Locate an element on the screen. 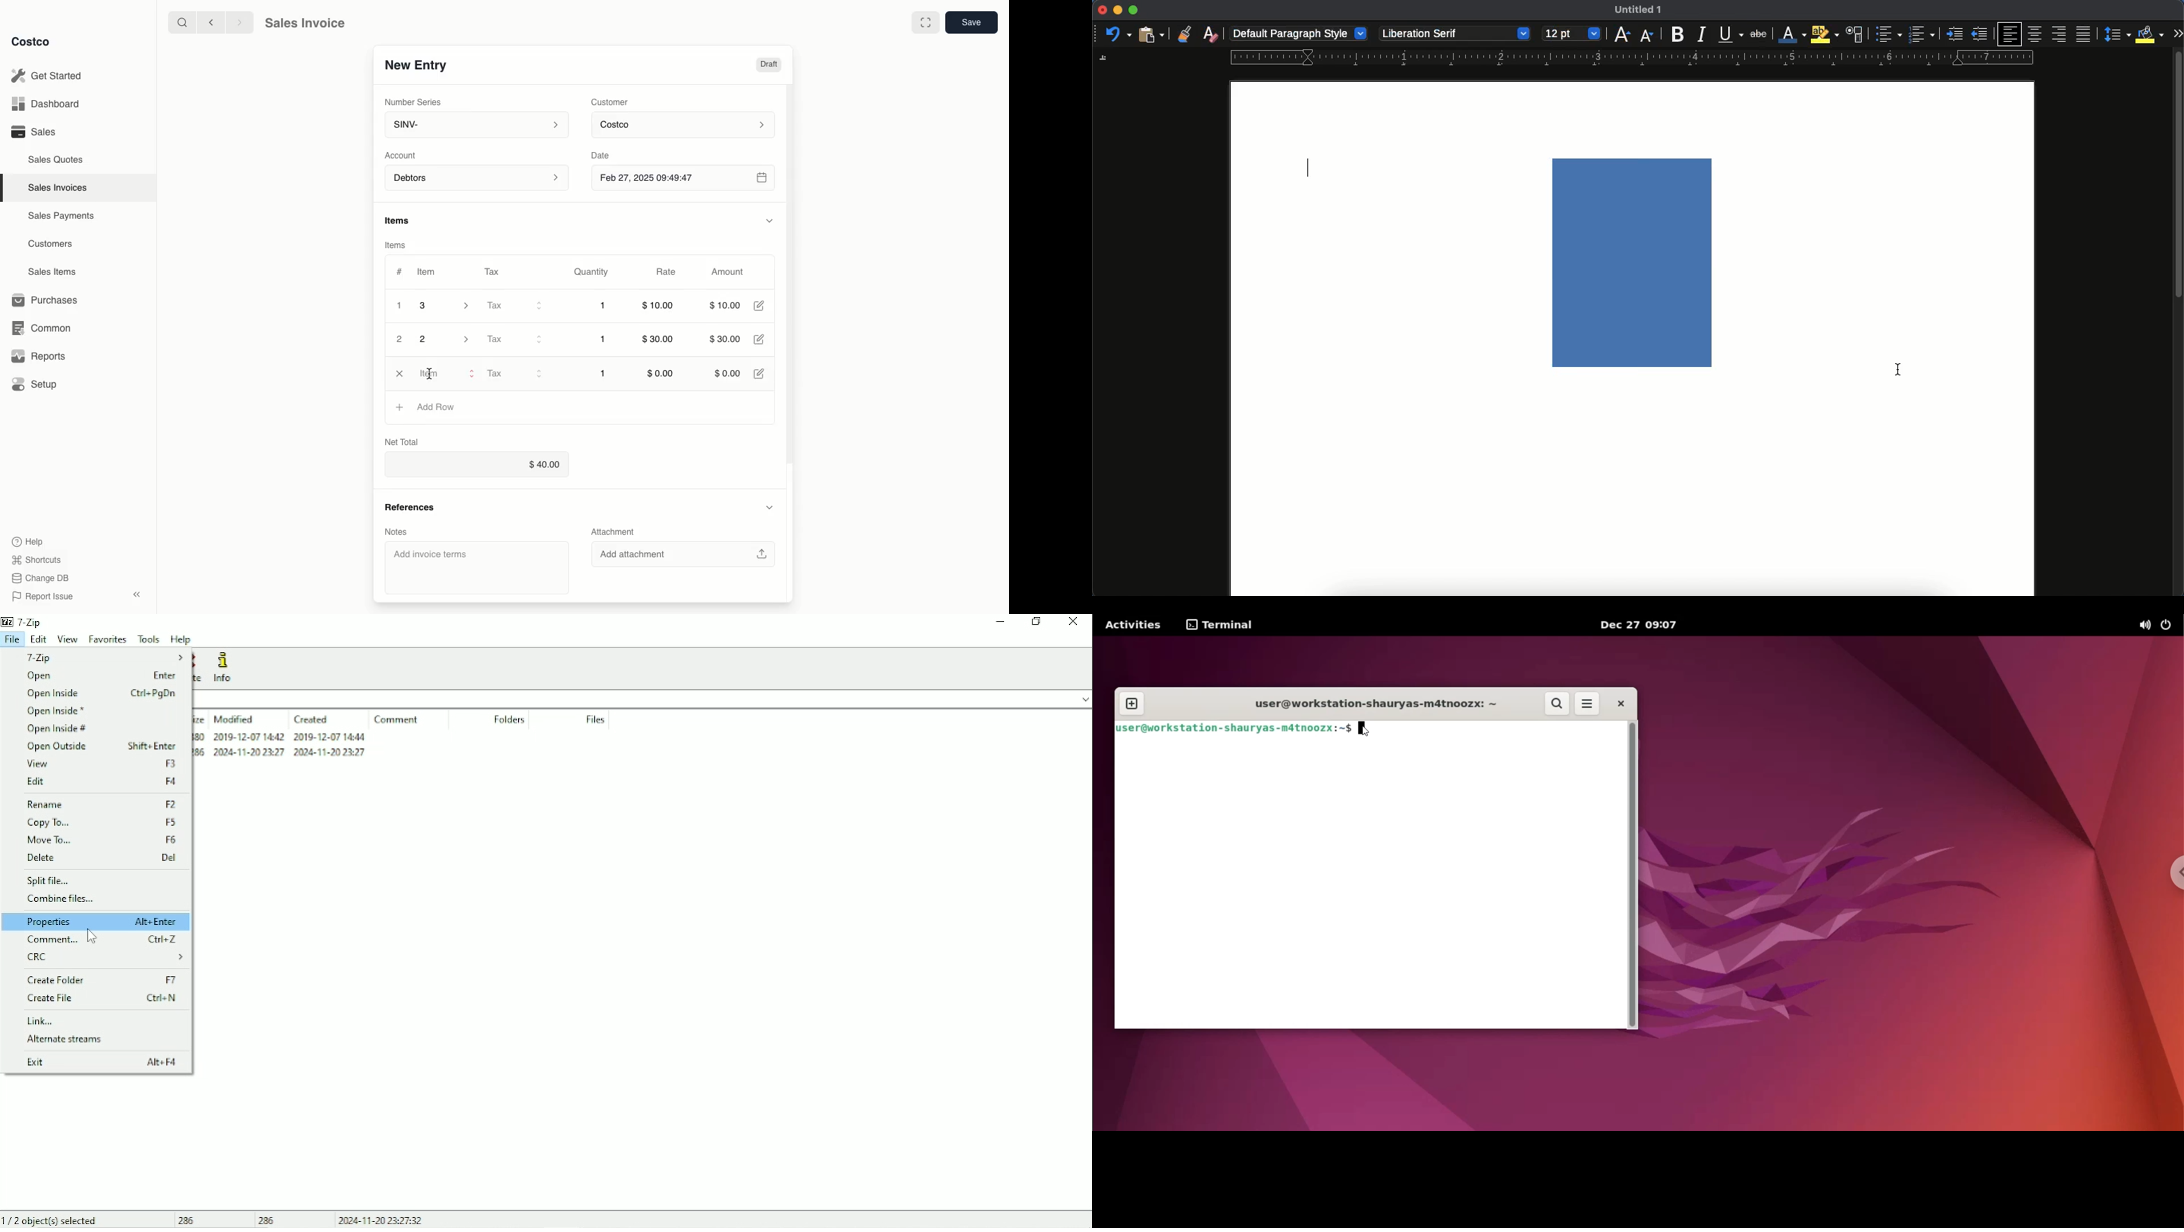 The height and width of the screenshot is (1232, 2184). Number Series is located at coordinates (414, 101).